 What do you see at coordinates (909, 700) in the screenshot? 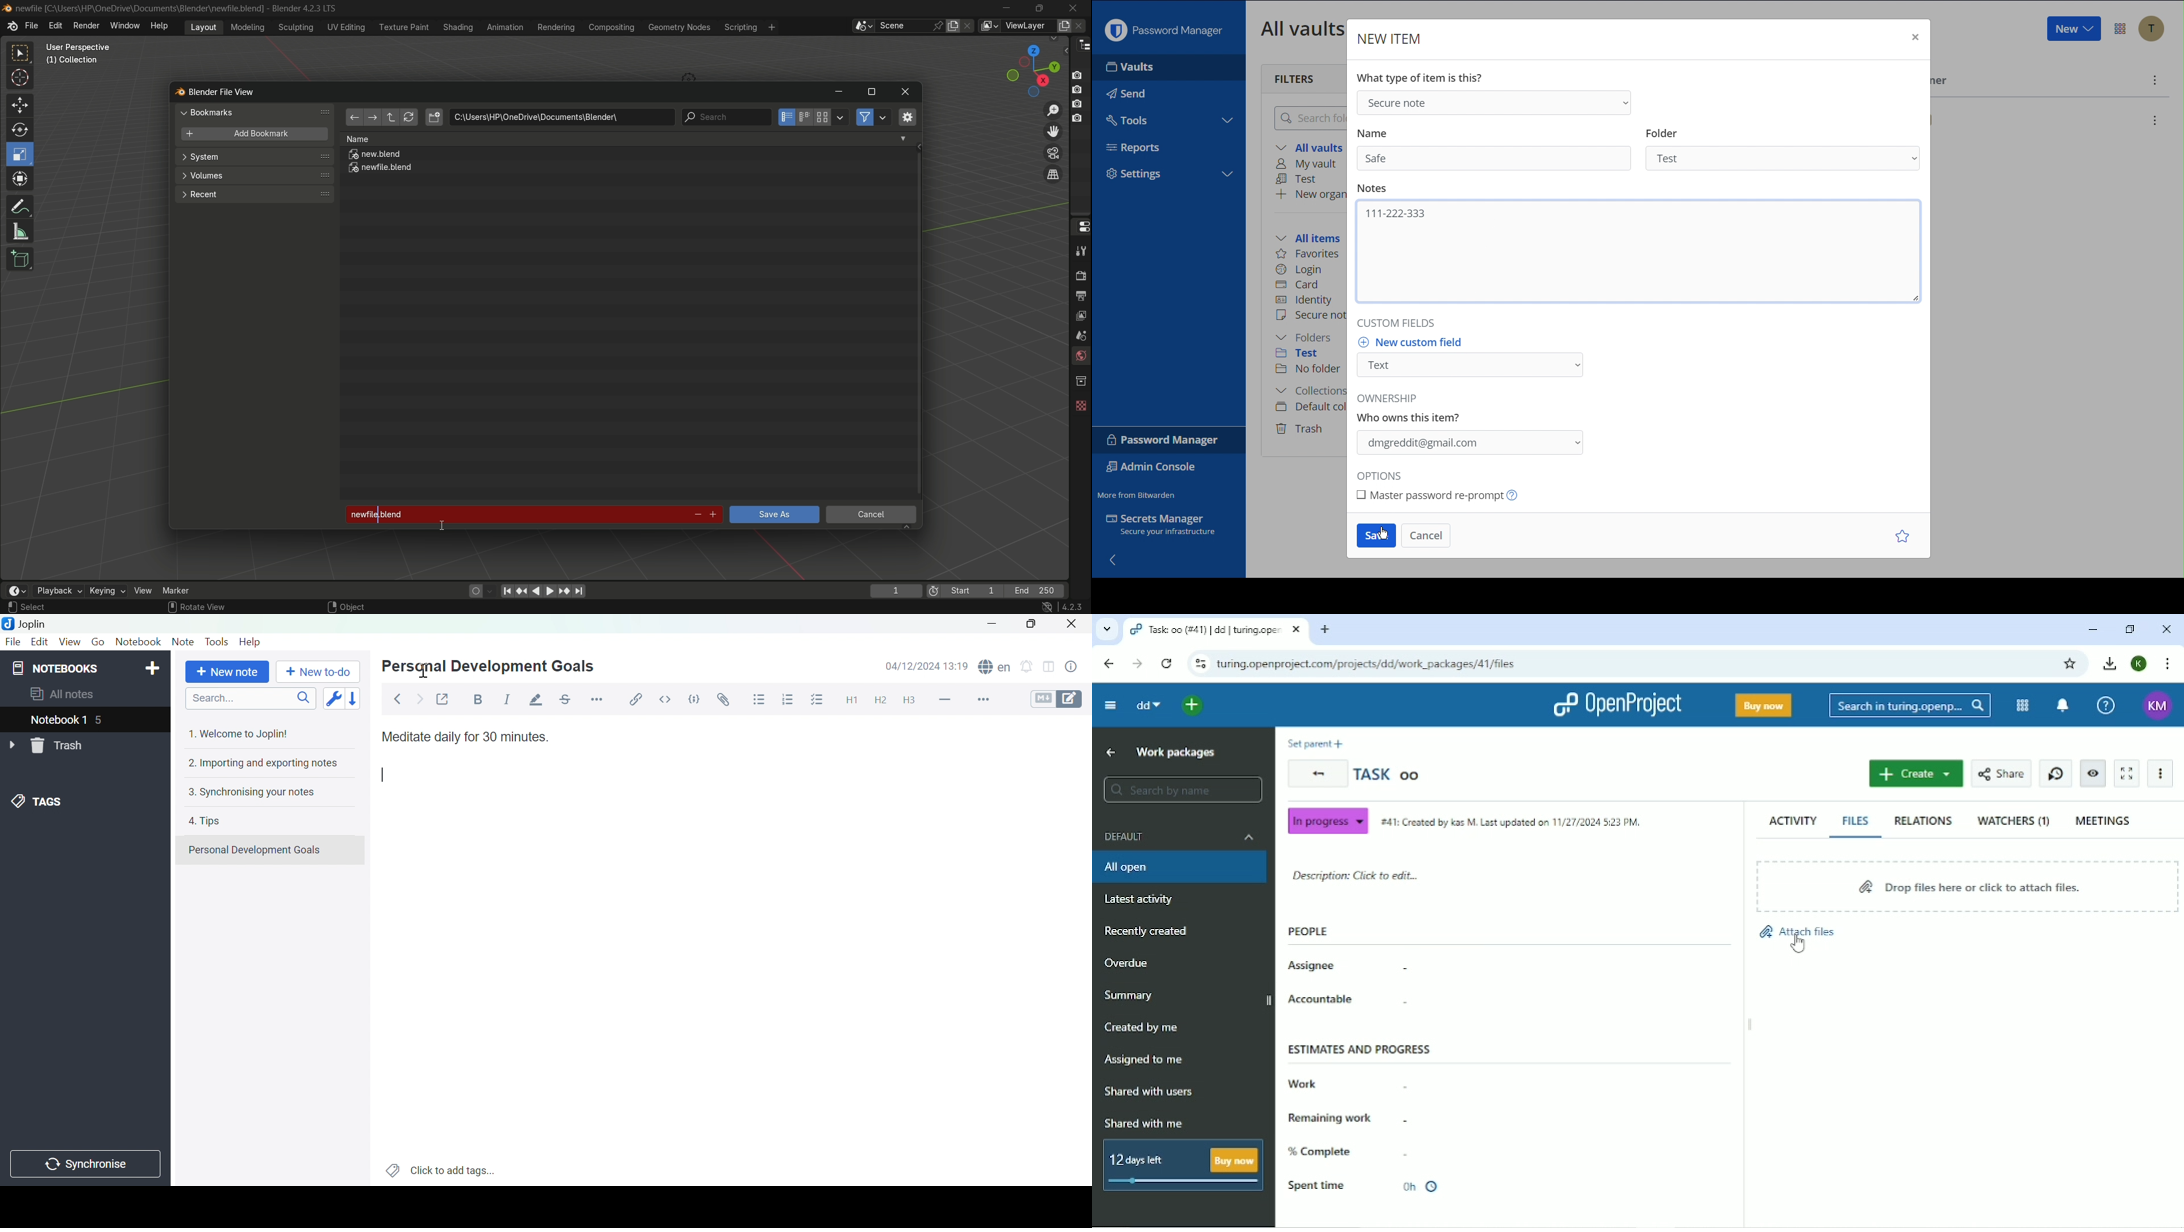
I see `Heading 3` at bounding box center [909, 700].